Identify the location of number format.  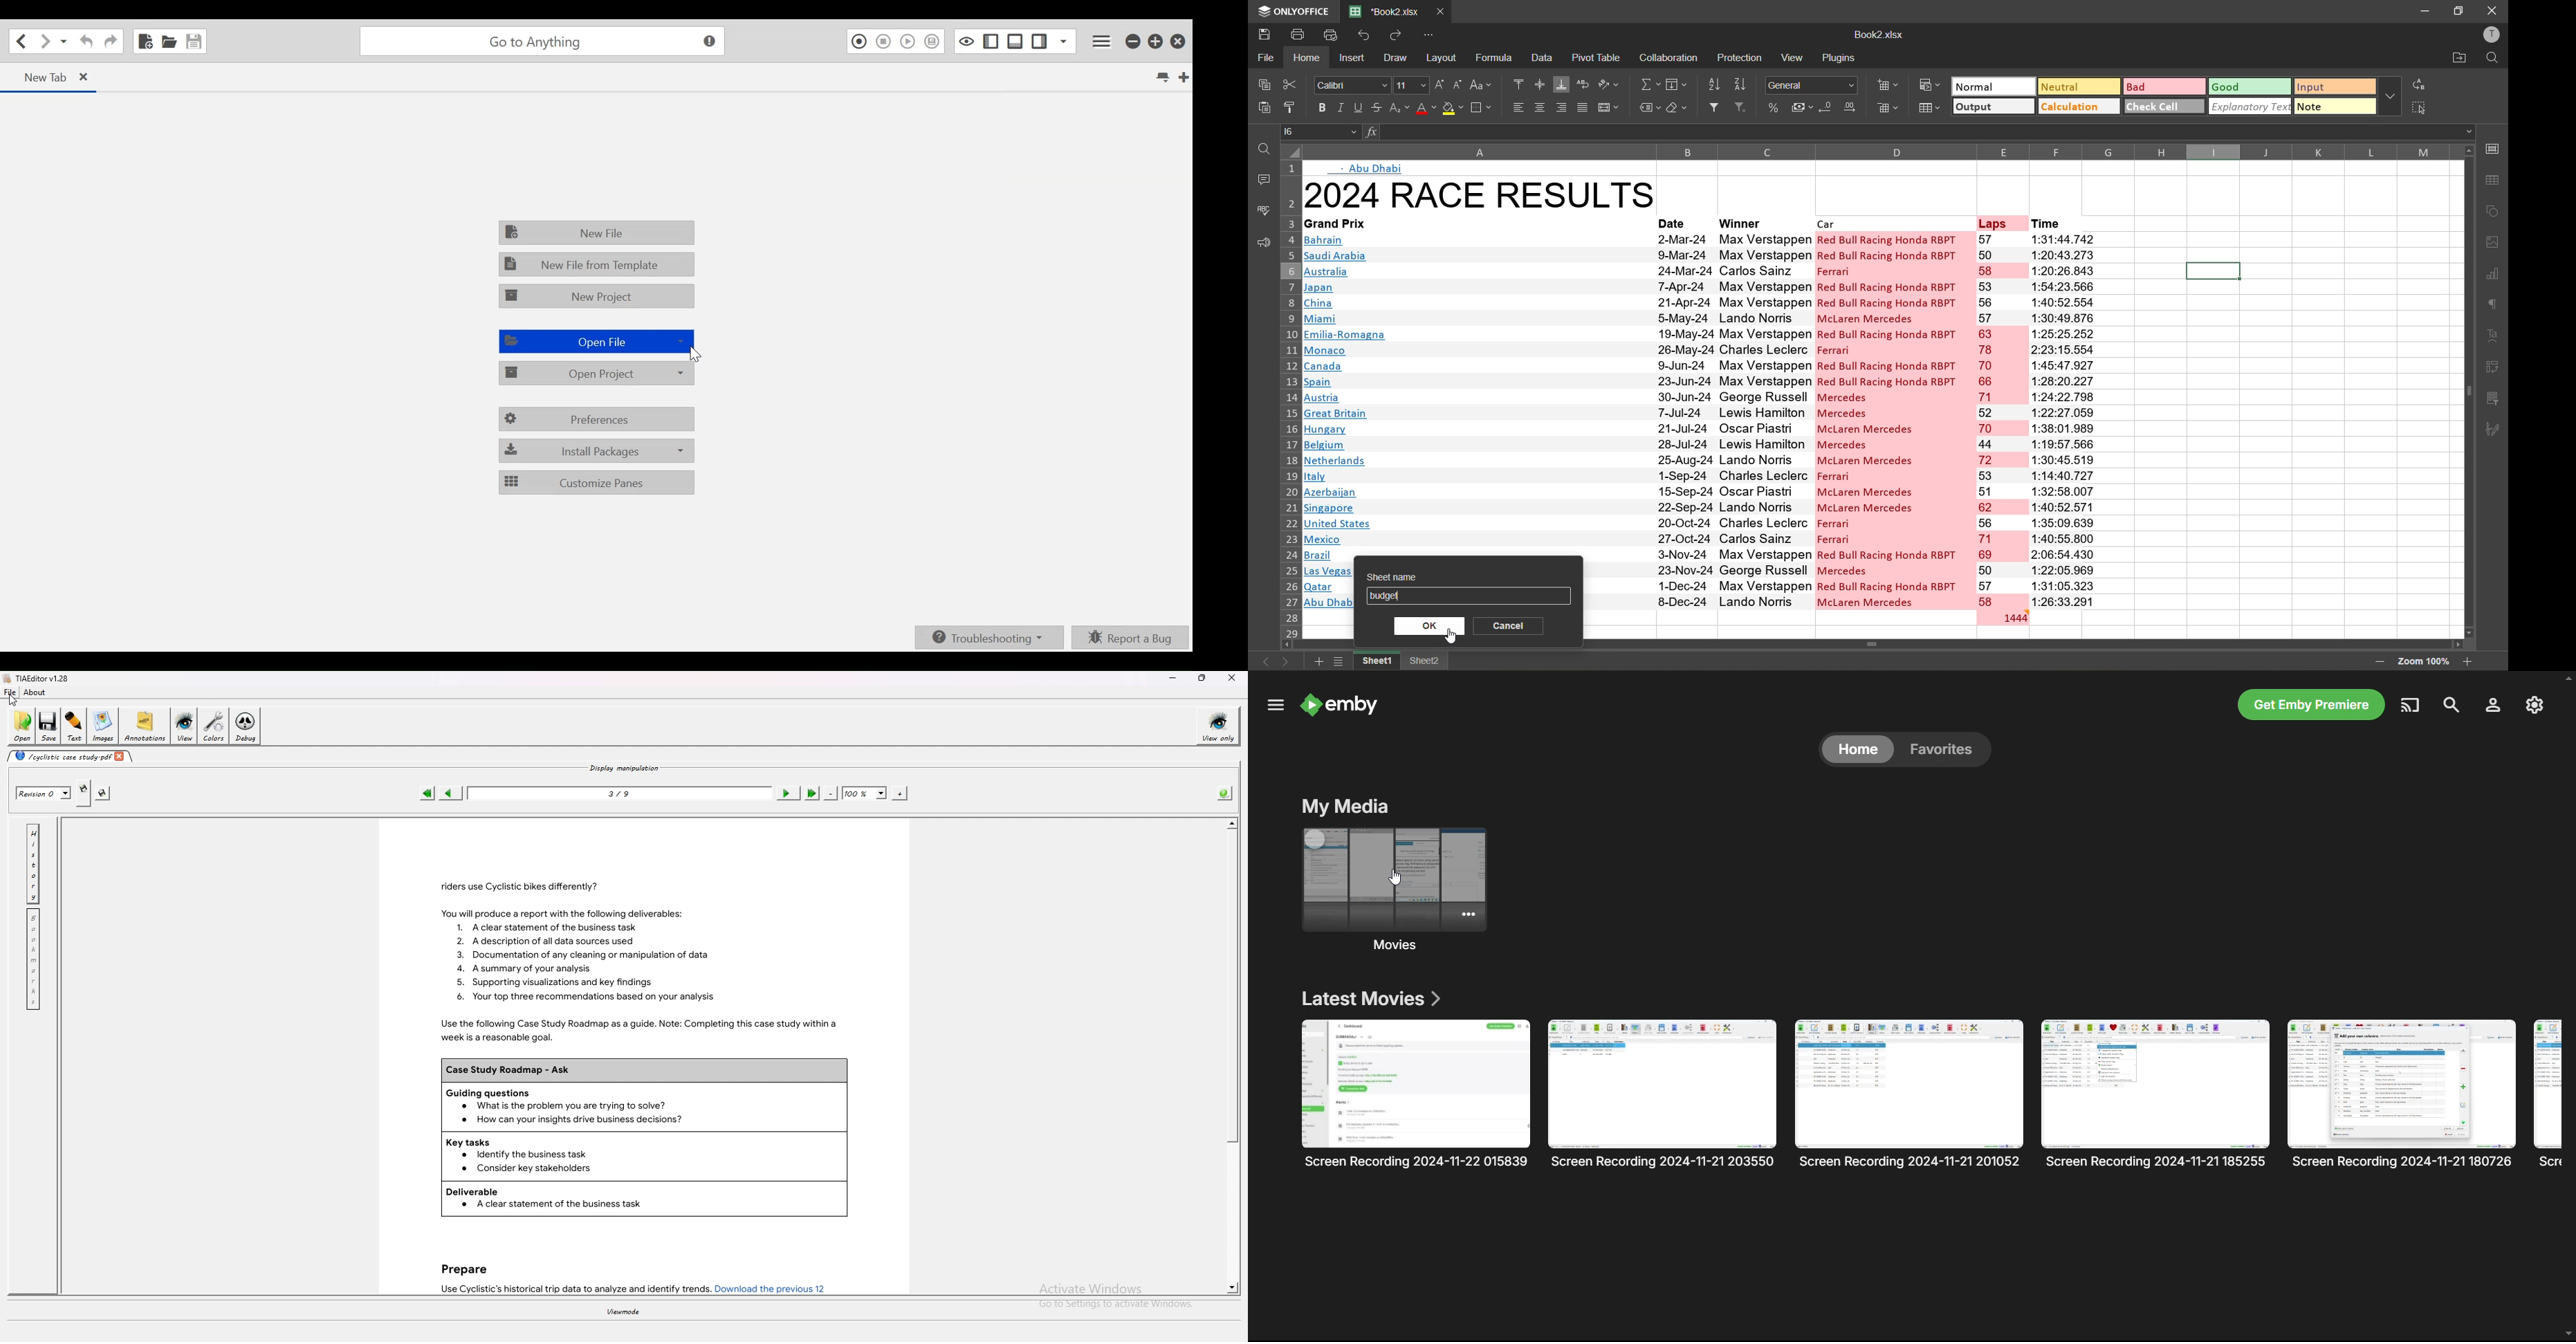
(1812, 84).